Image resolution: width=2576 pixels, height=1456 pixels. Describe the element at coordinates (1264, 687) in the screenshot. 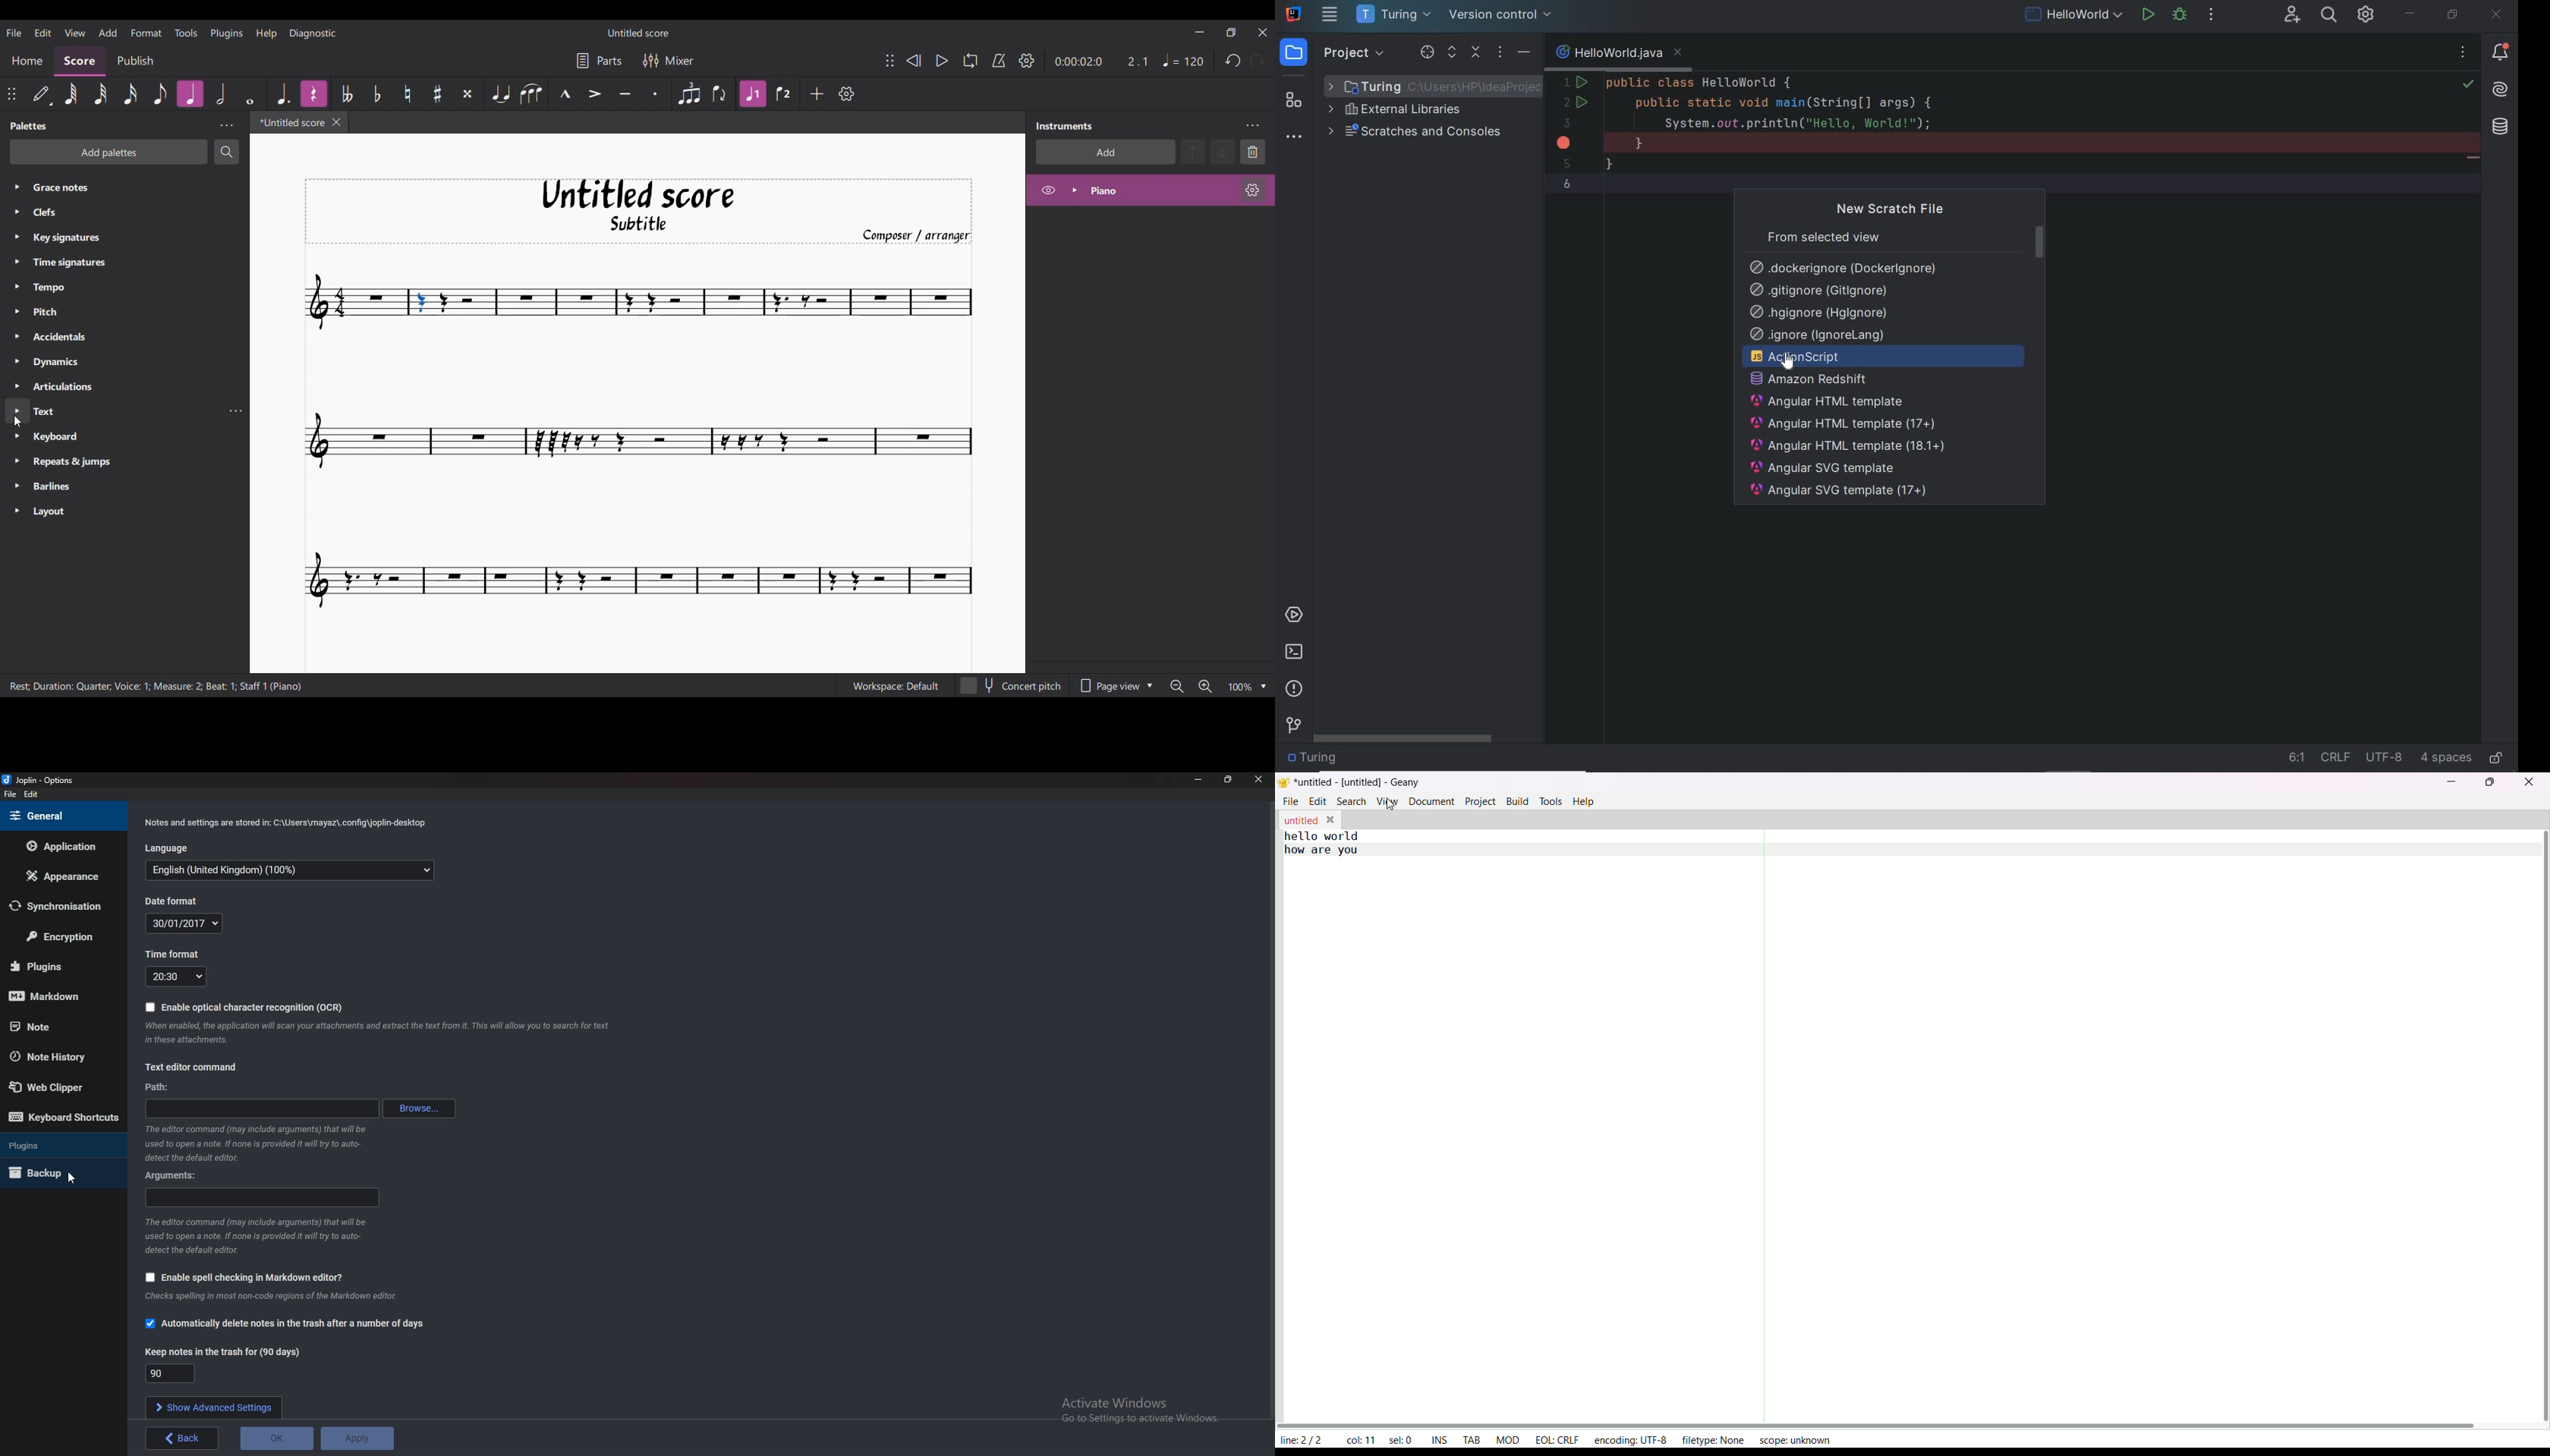

I see `Zoom options` at that location.